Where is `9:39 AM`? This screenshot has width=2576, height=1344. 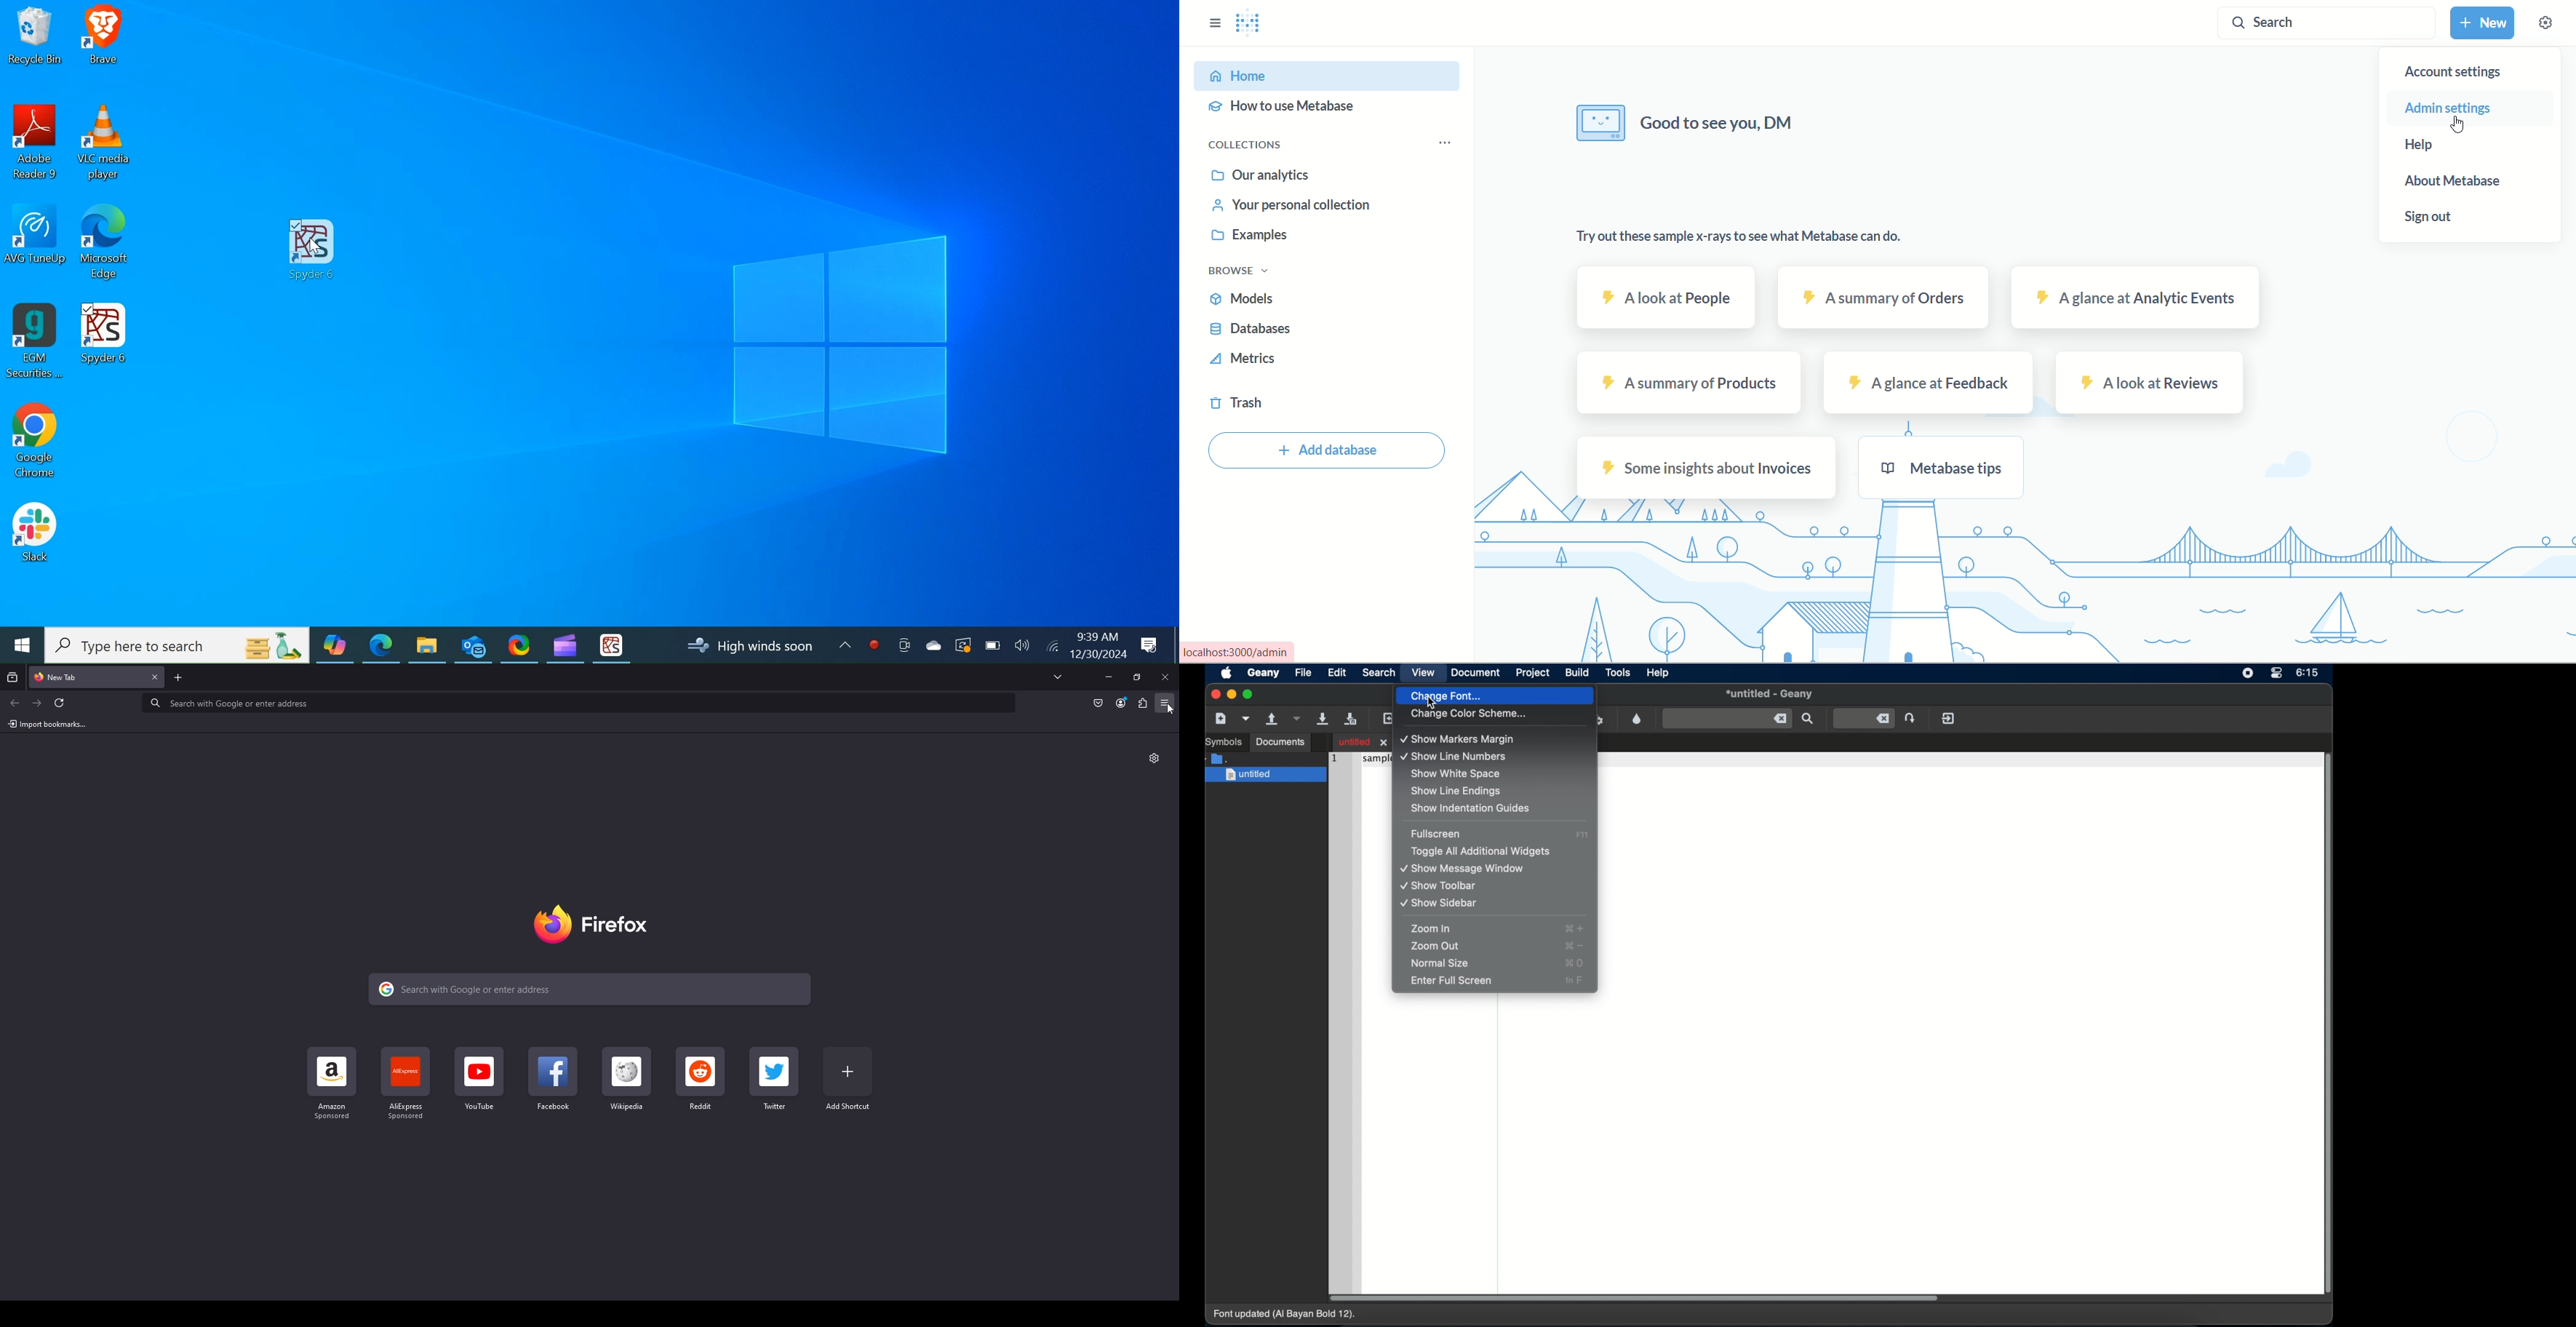
9:39 AM is located at coordinates (1097, 636).